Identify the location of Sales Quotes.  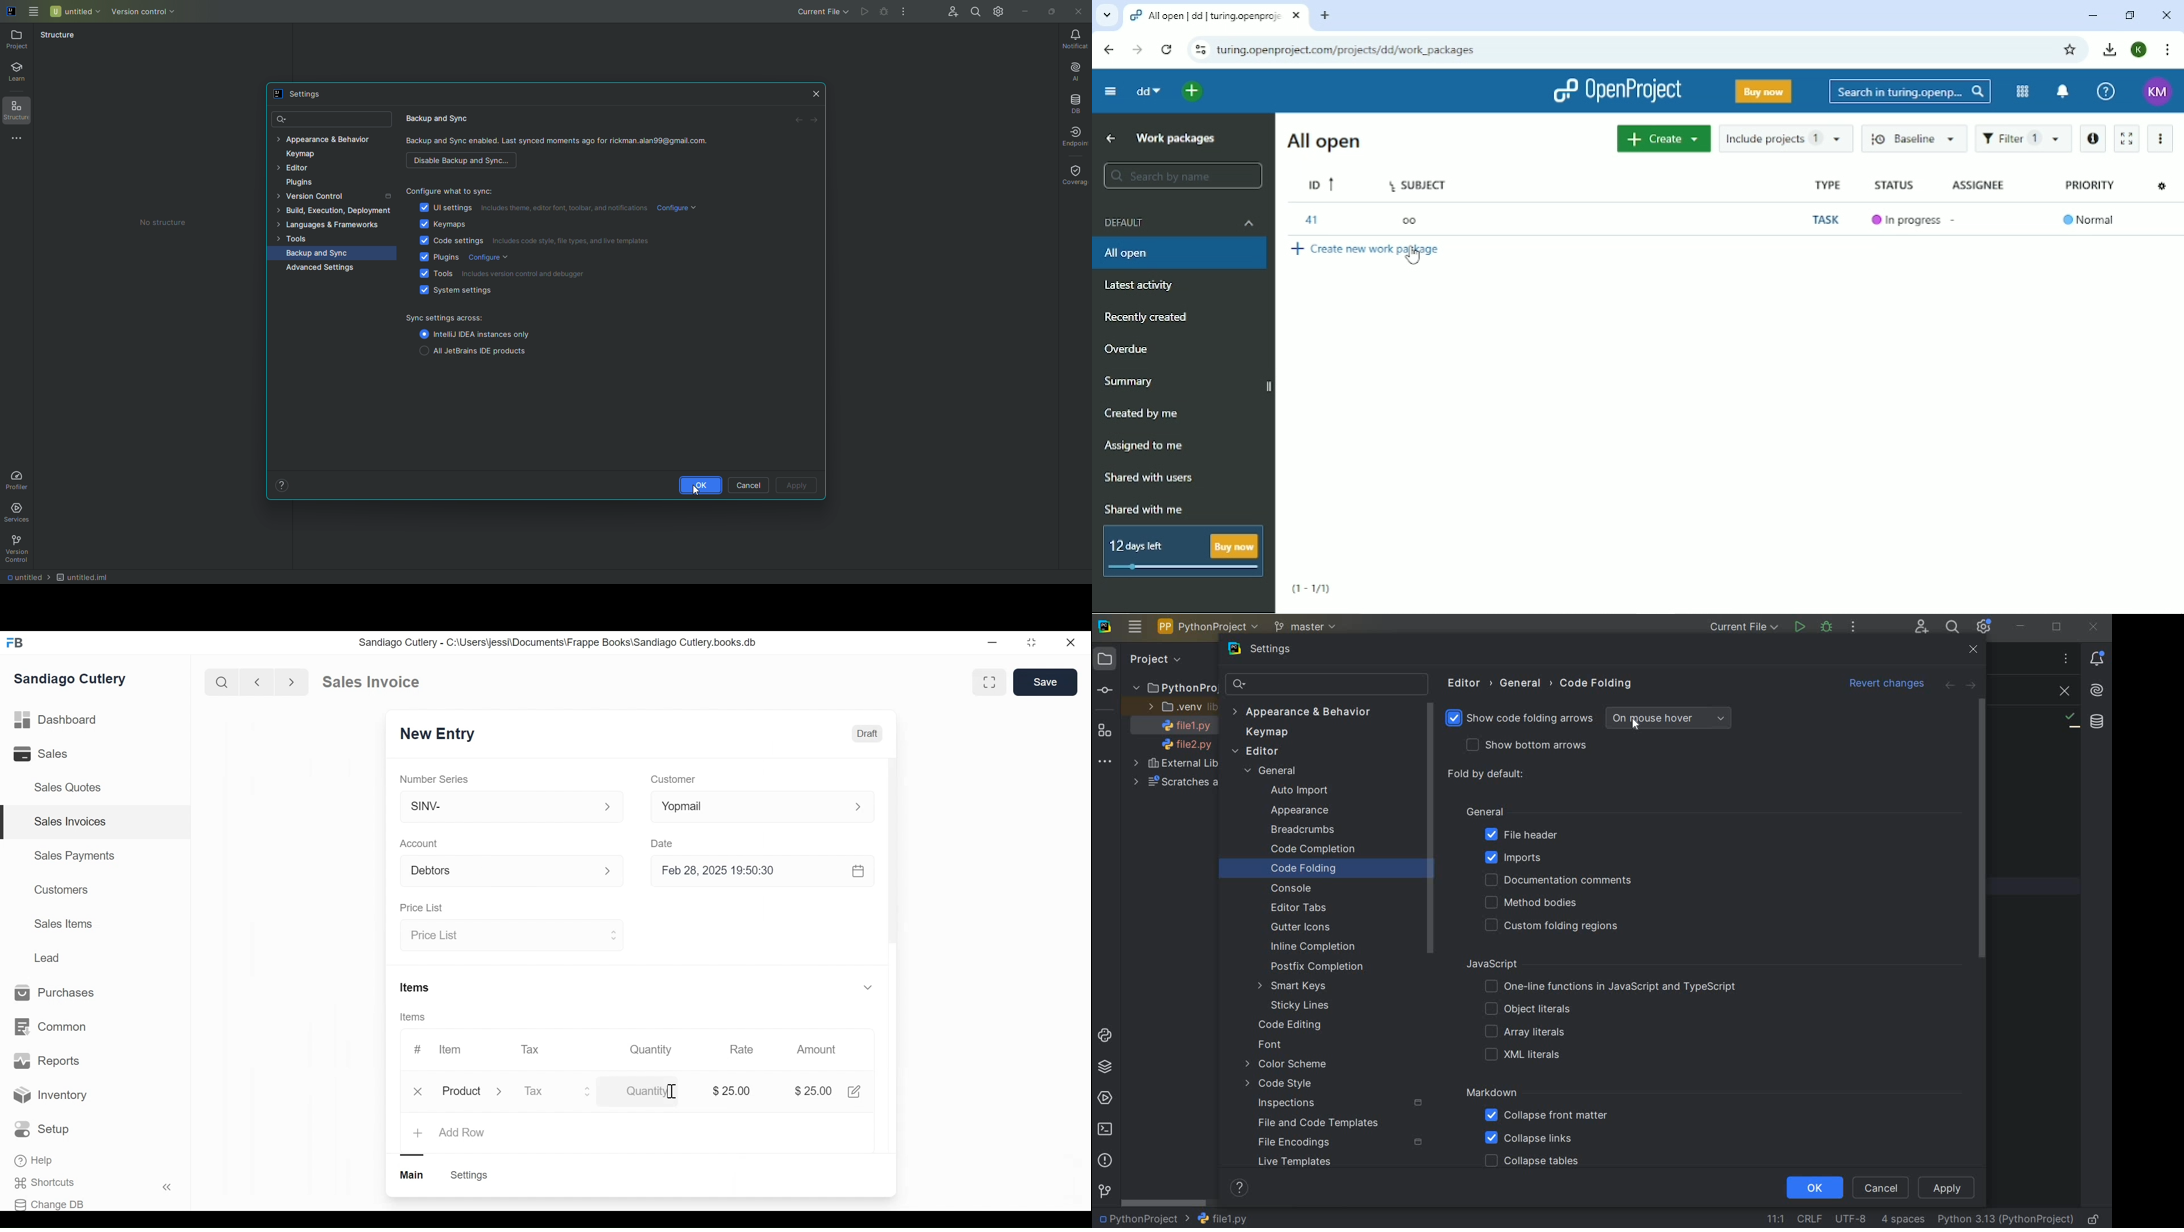
(72, 788).